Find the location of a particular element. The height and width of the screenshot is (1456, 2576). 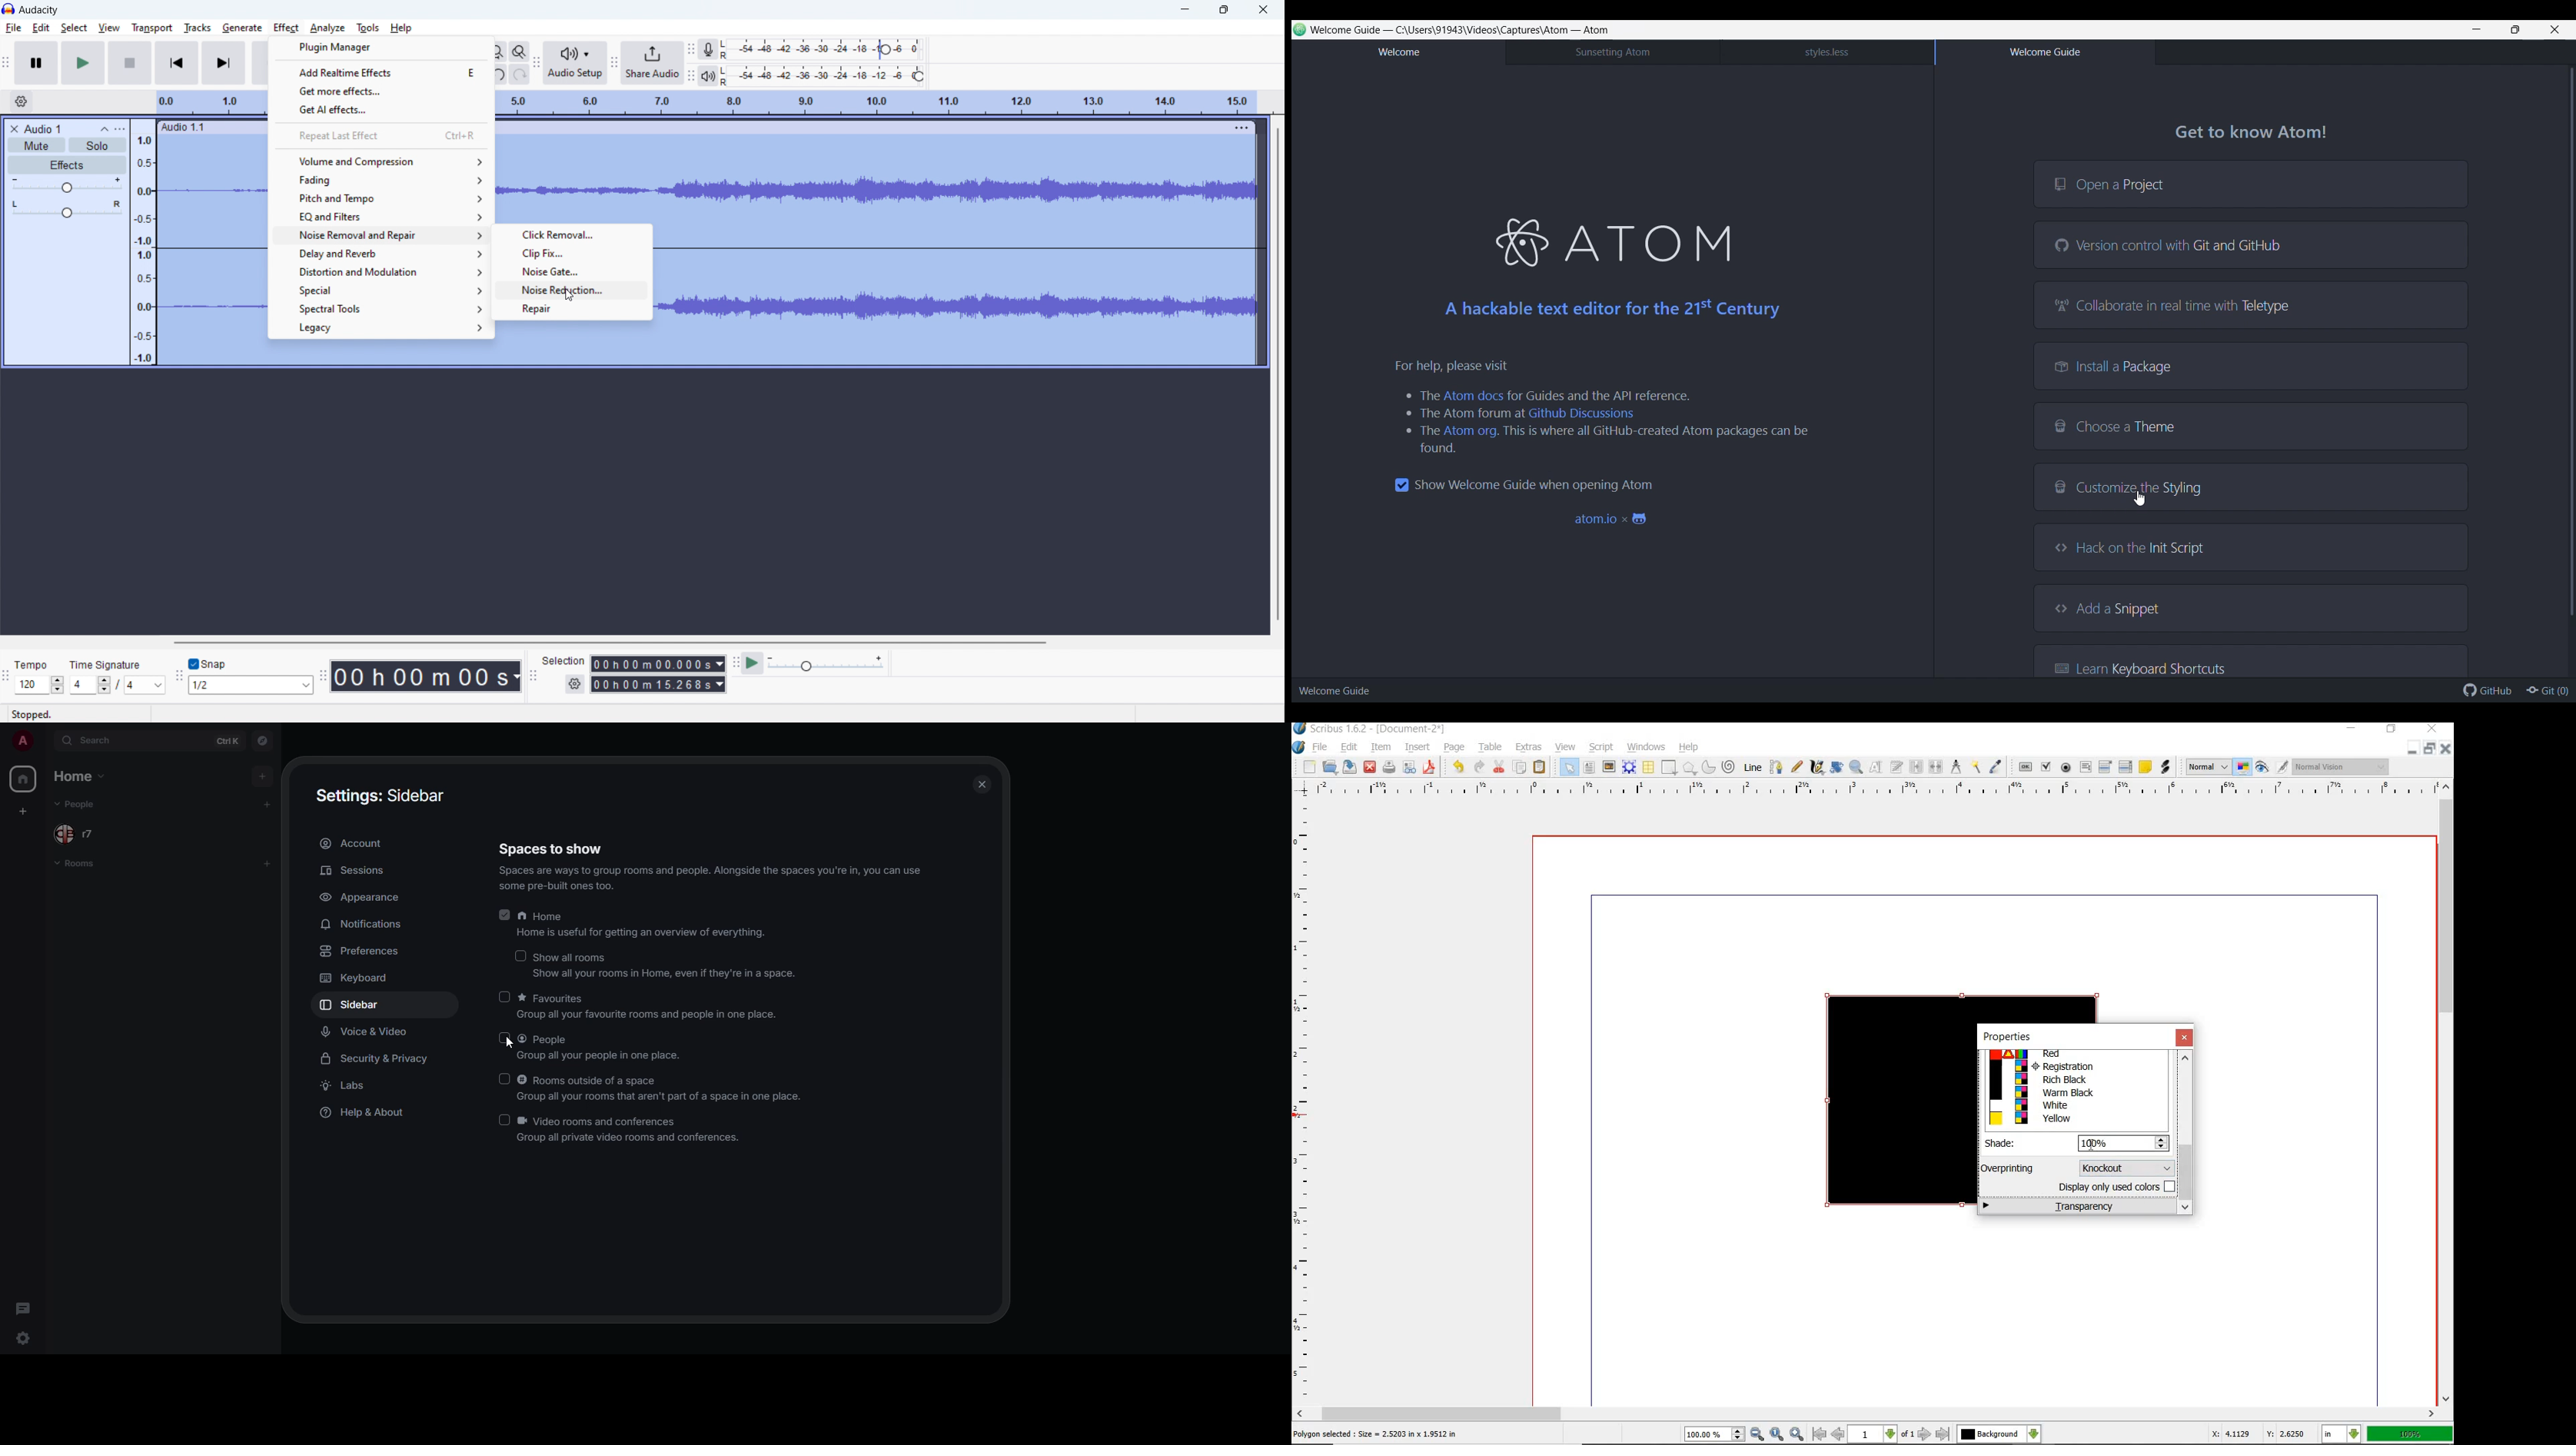

click to enable is located at coordinates (521, 955).